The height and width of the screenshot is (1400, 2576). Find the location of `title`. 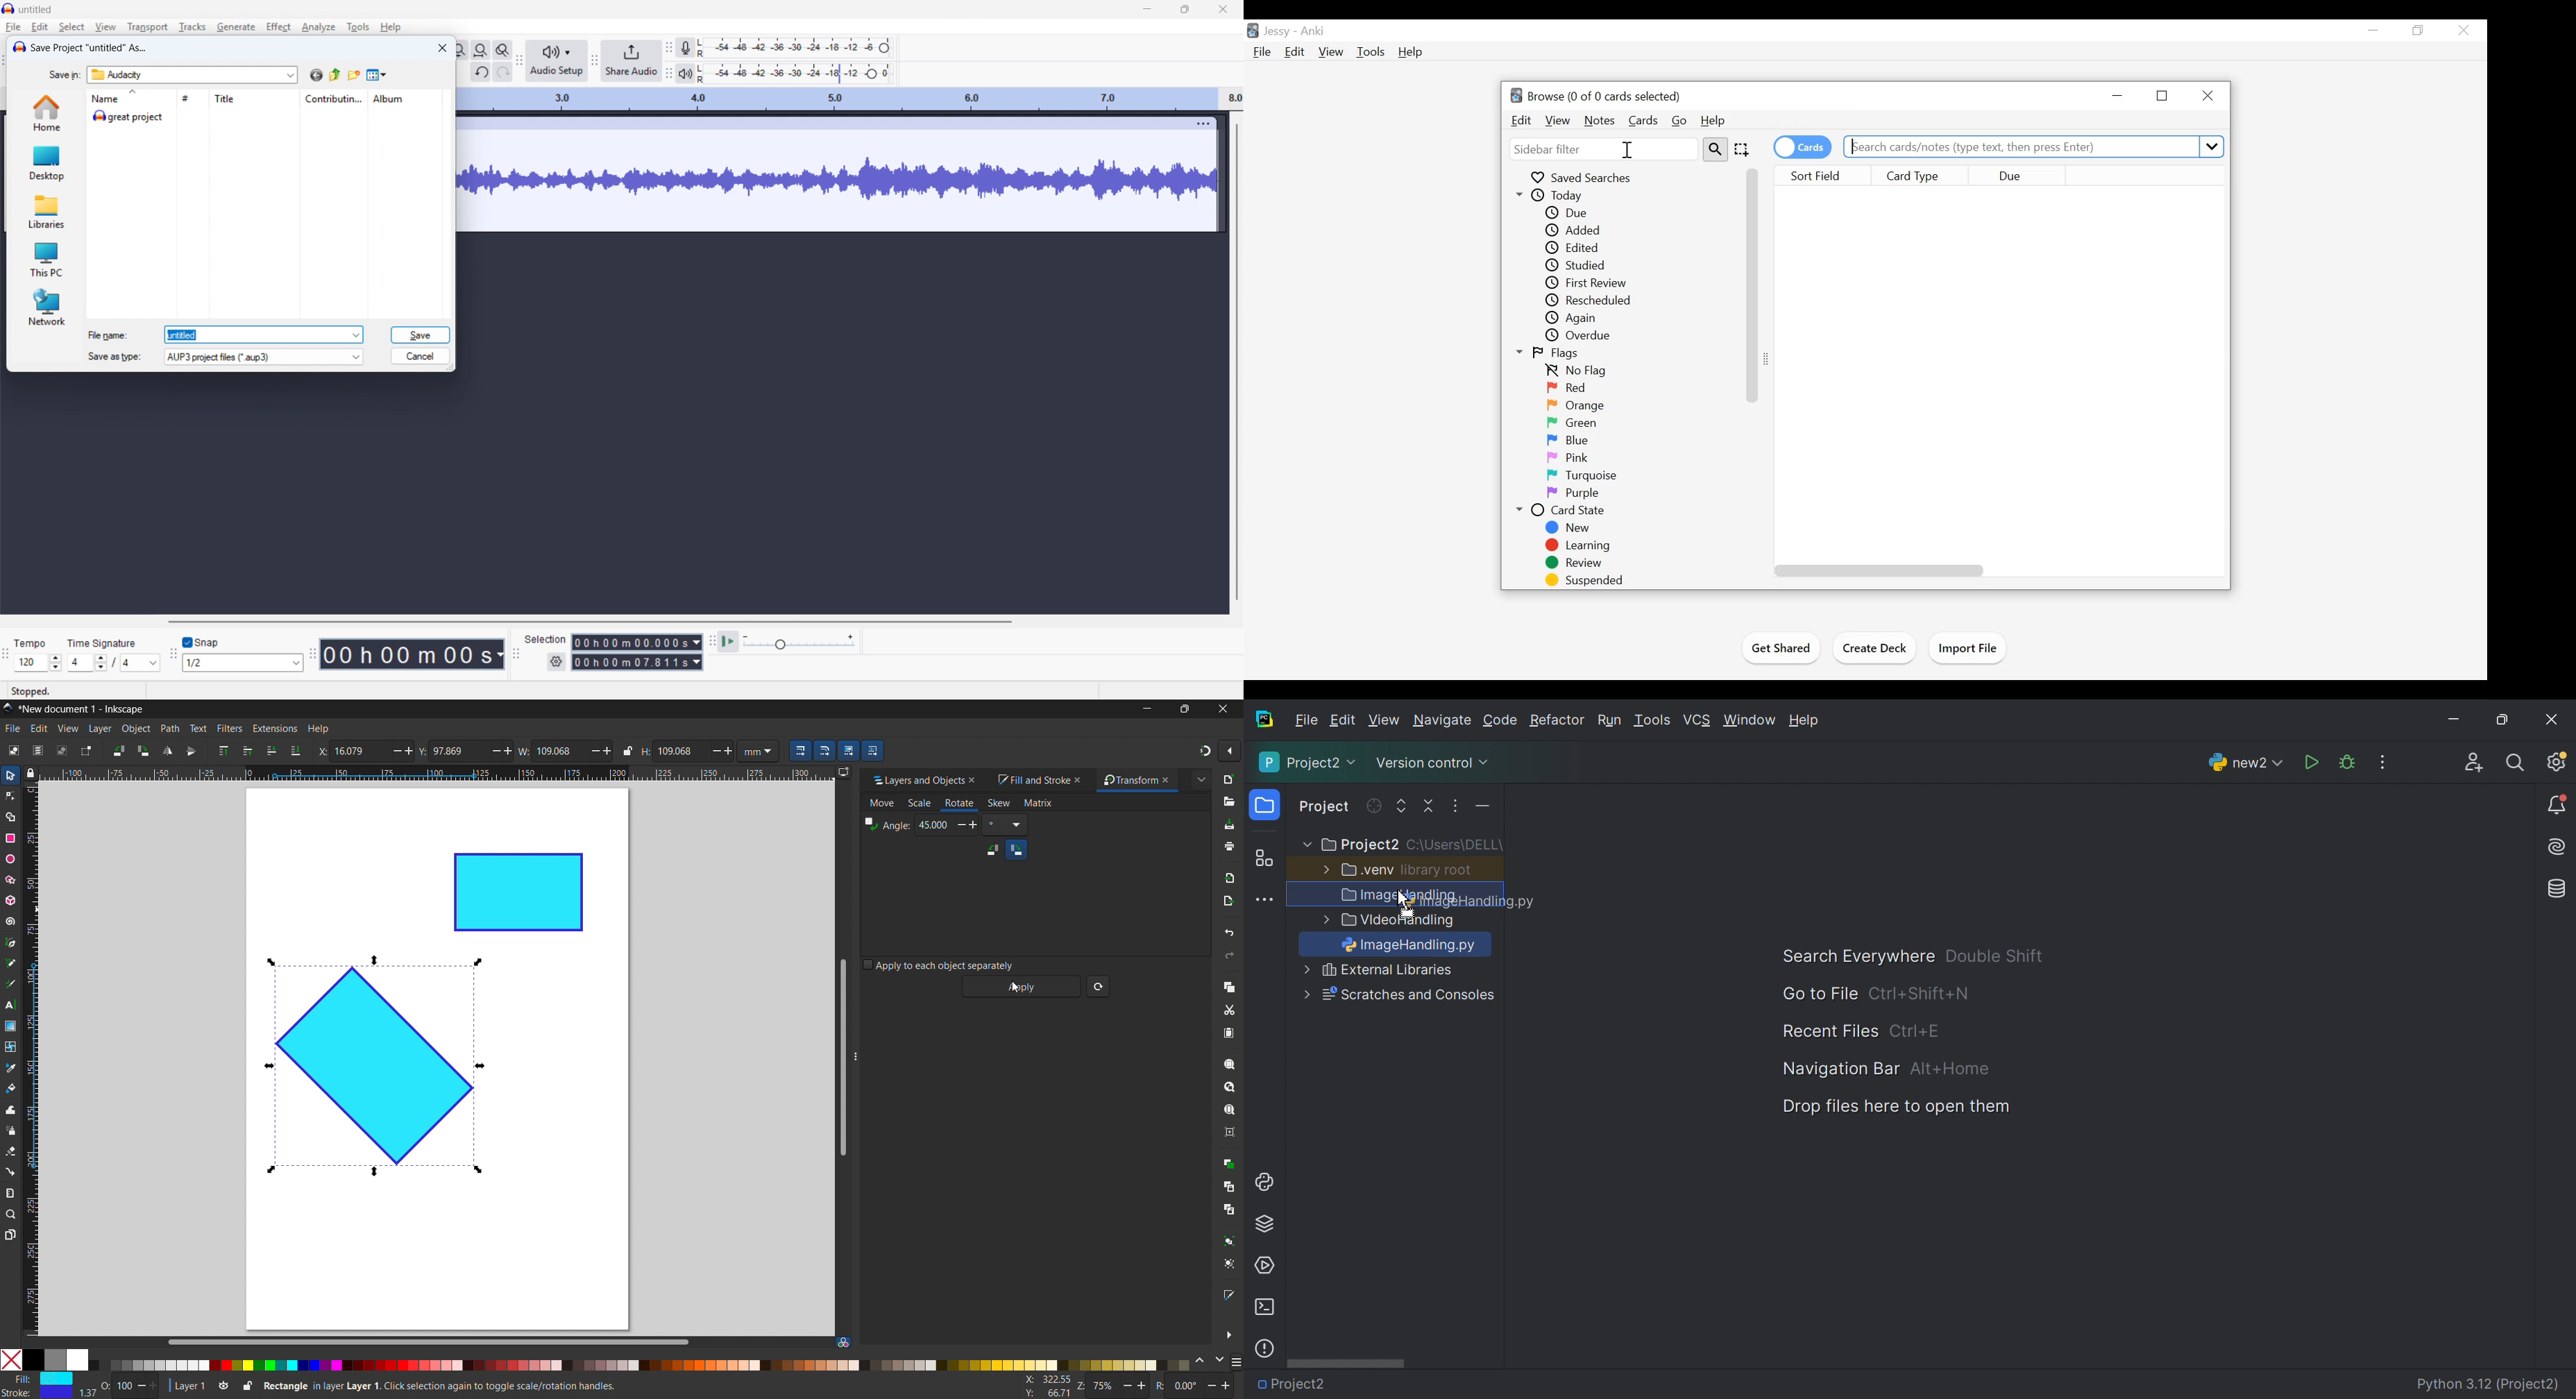

title is located at coordinates (254, 99).